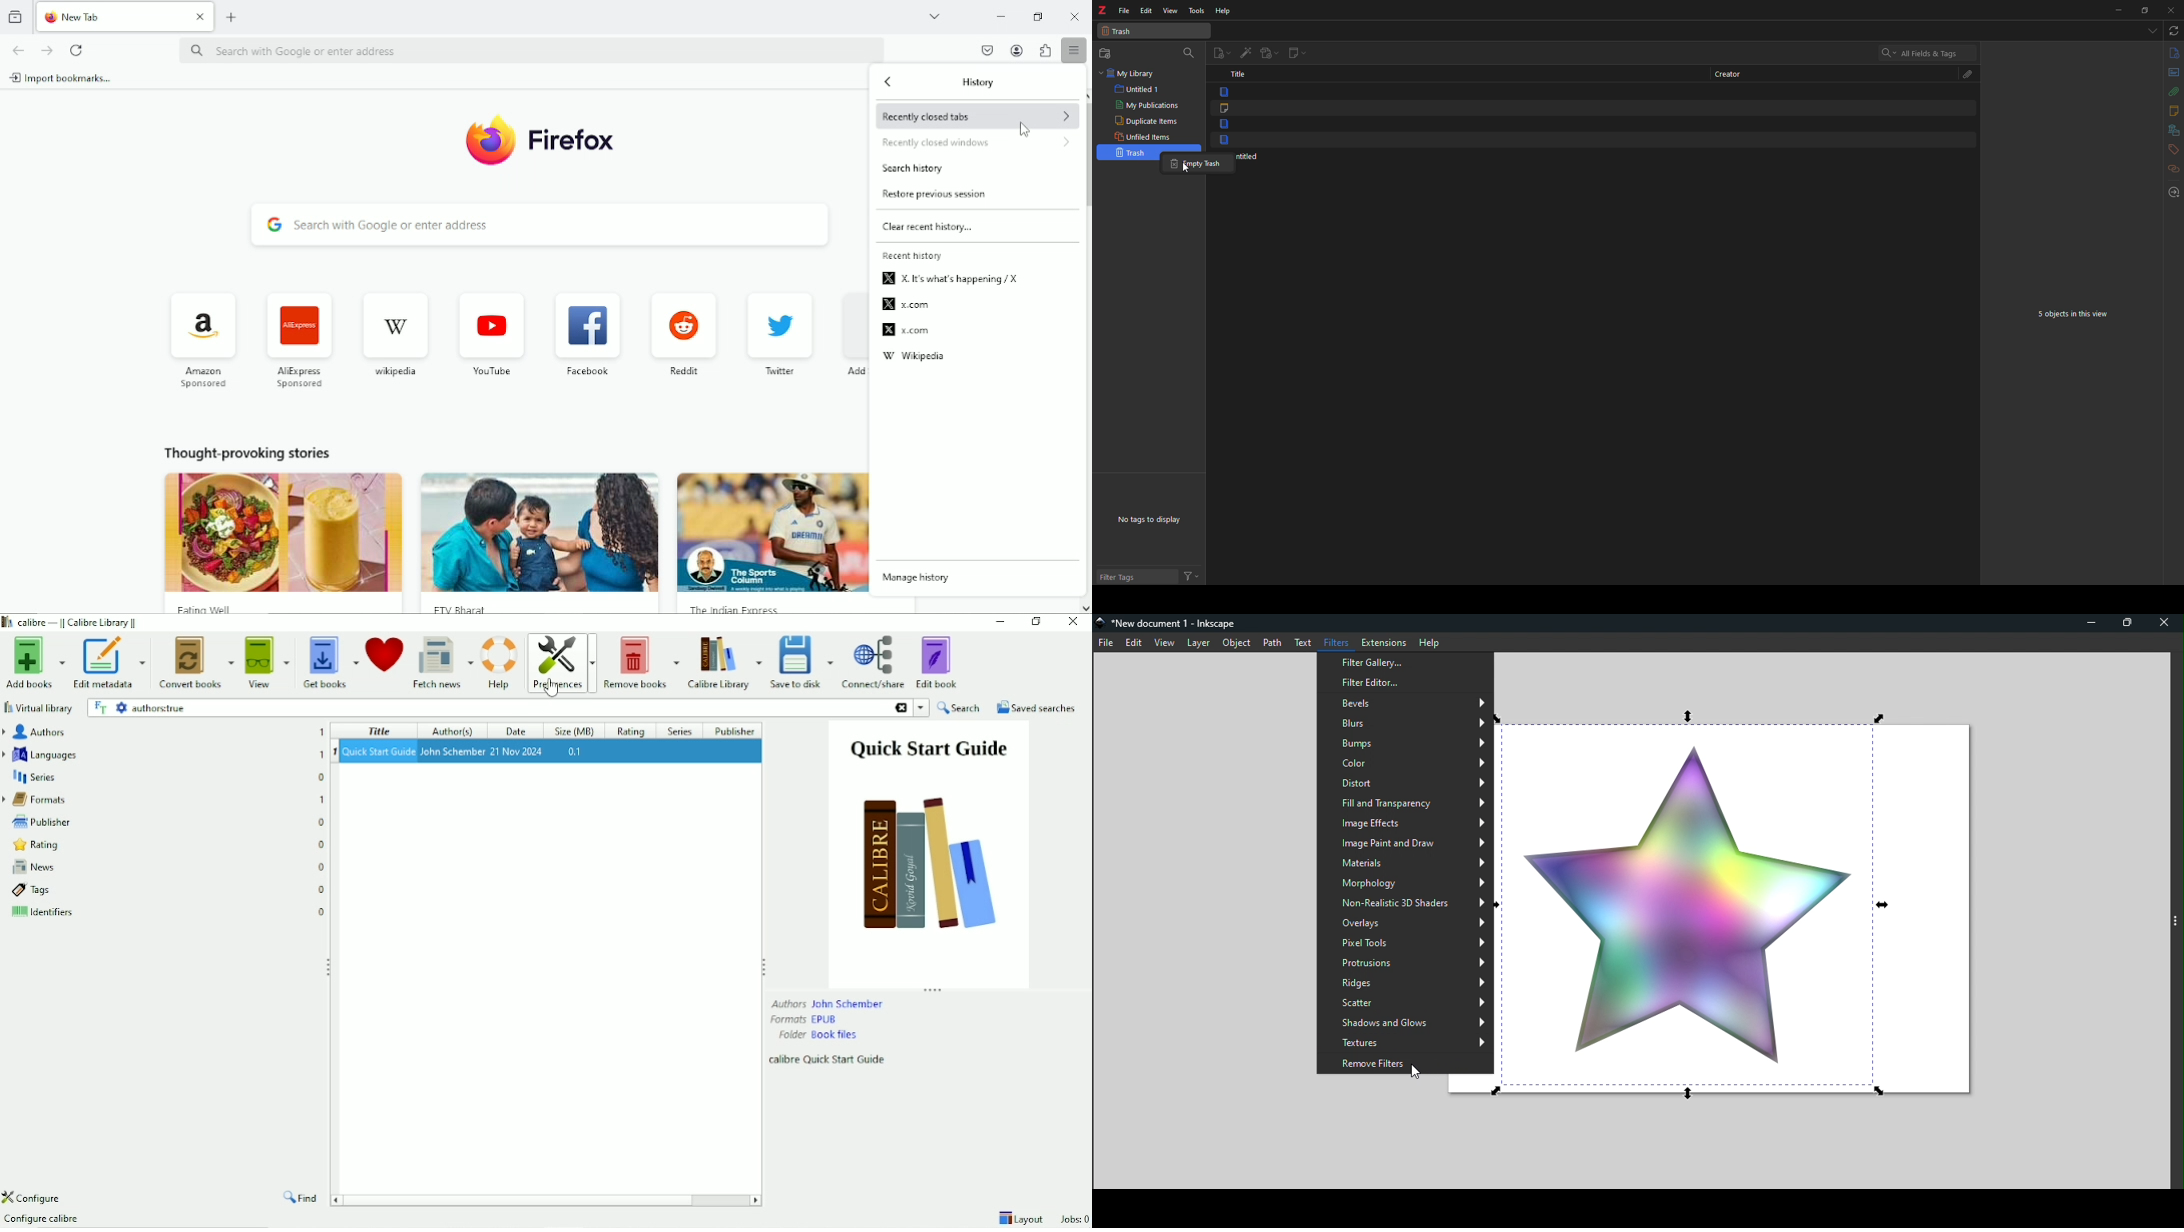 This screenshot has width=2184, height=1232. I want to click on Search, so click(961, 708).